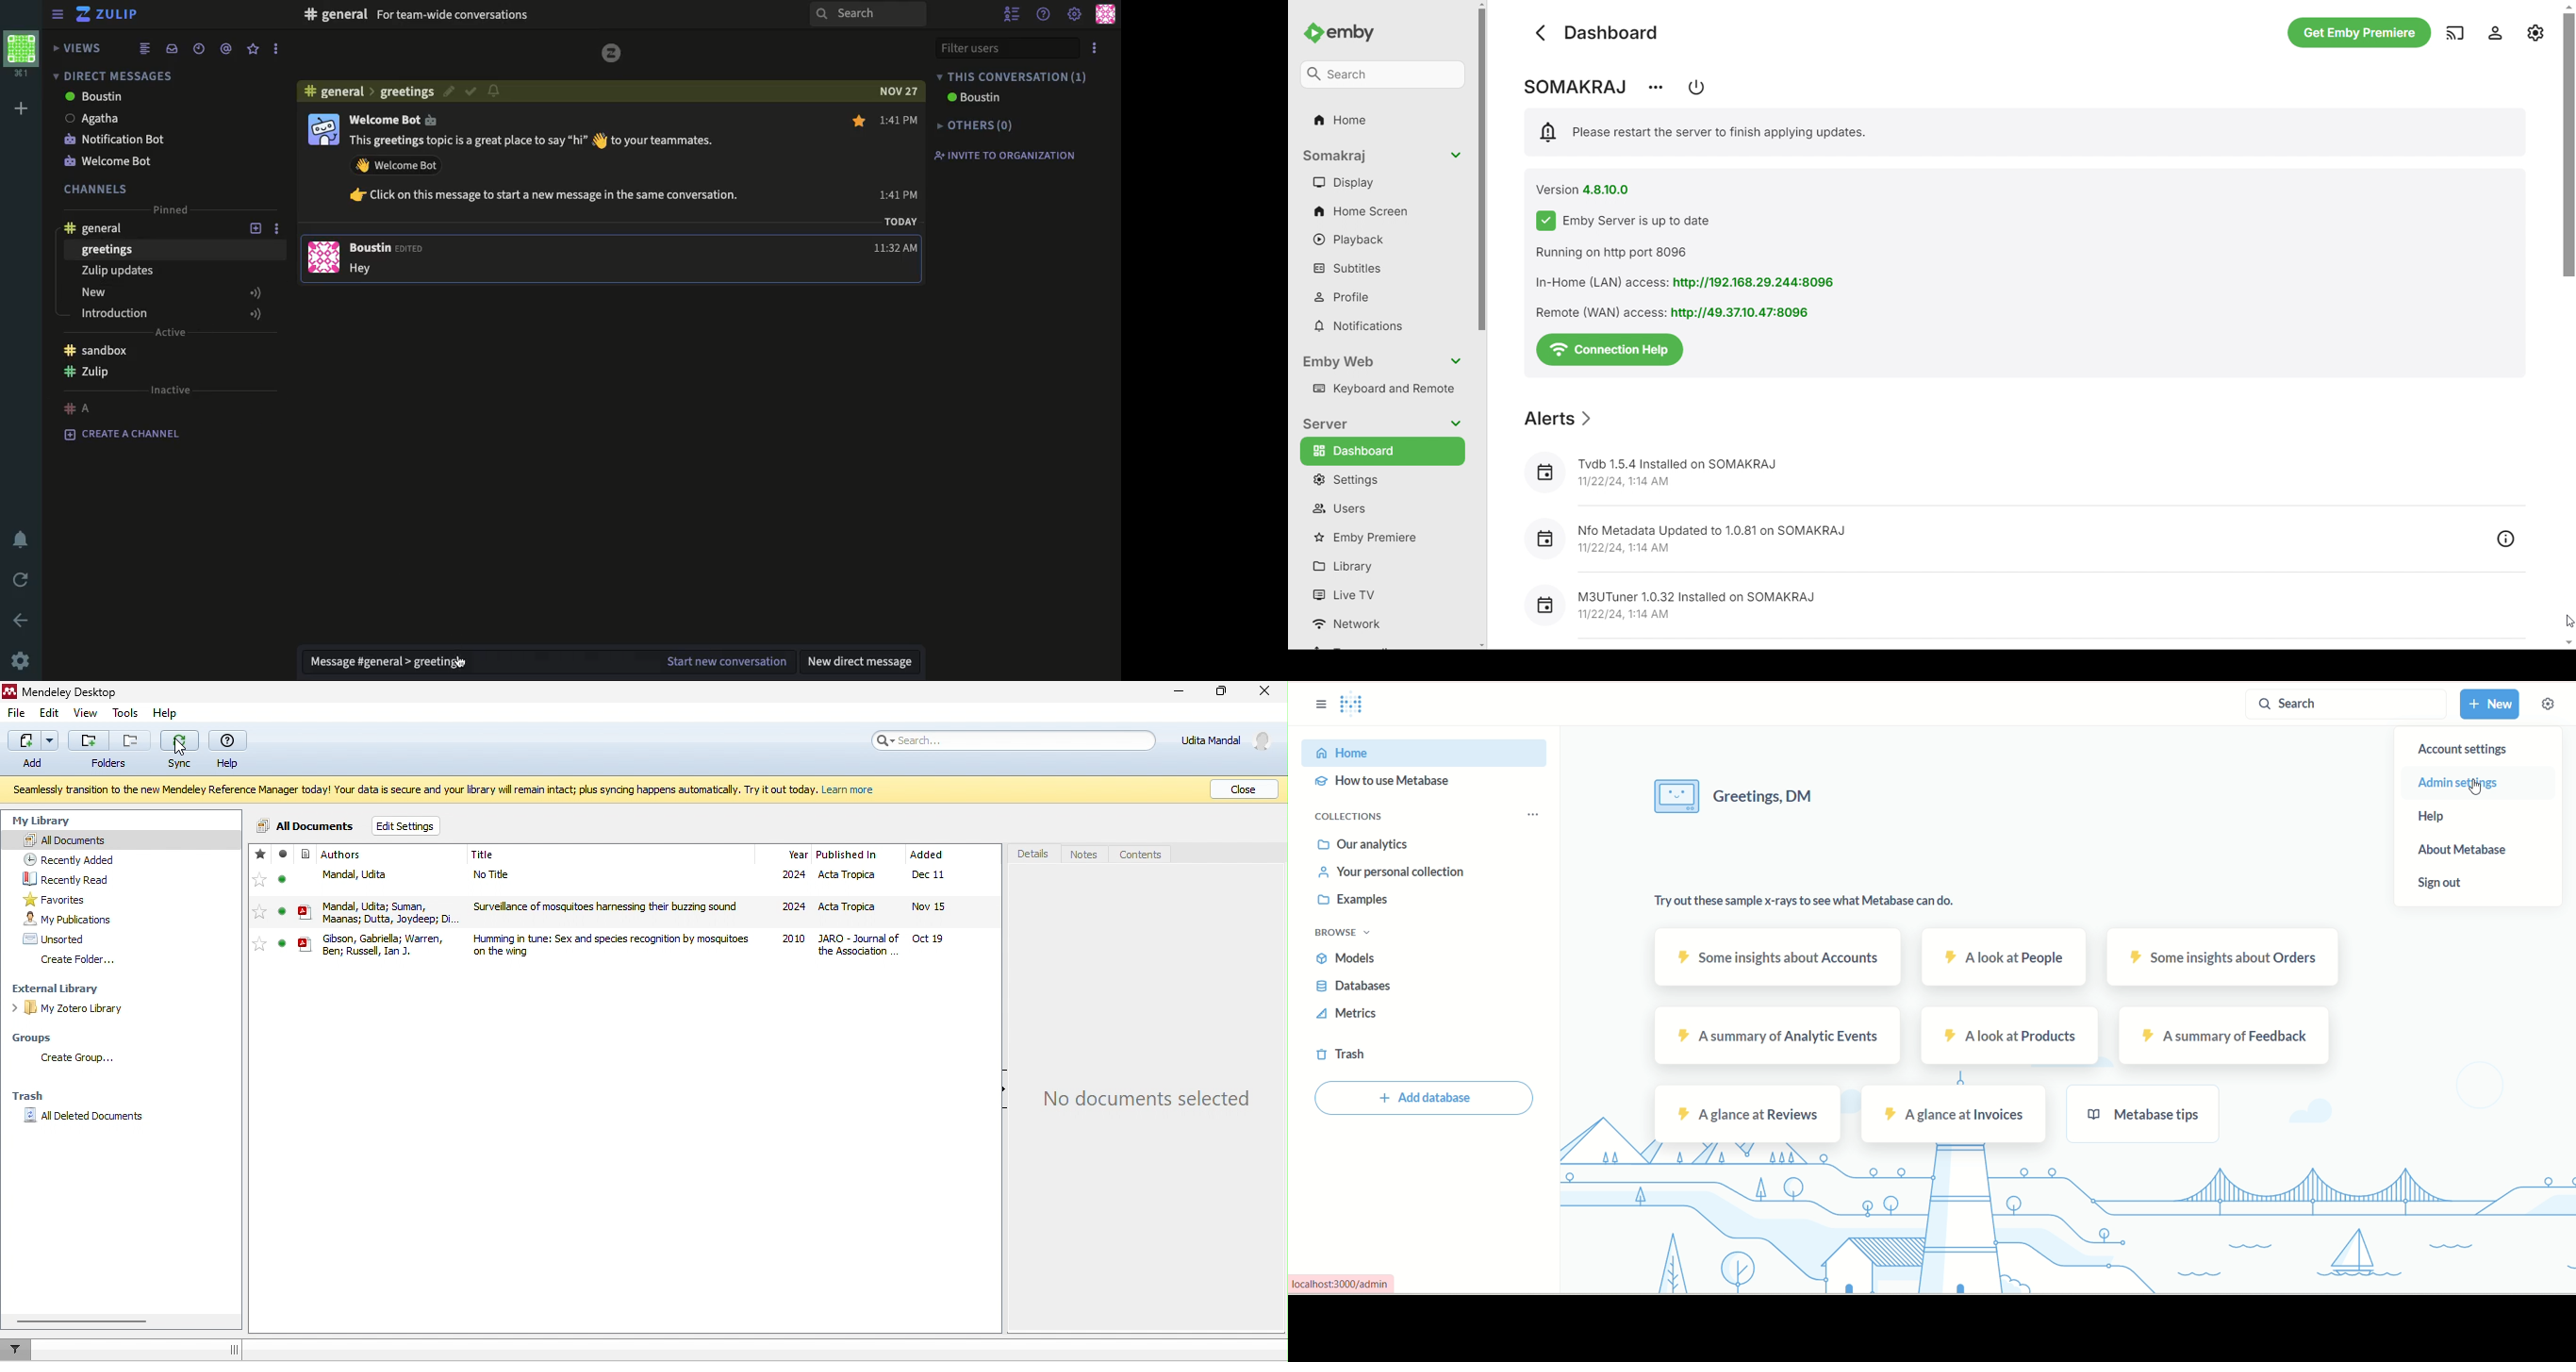 Image resolution: width=2576 pixels, height=1372 pixels. What do you see at coordinates (23, 580) in the screenshot?
I see `refresh` at bounding box center [23, 580].